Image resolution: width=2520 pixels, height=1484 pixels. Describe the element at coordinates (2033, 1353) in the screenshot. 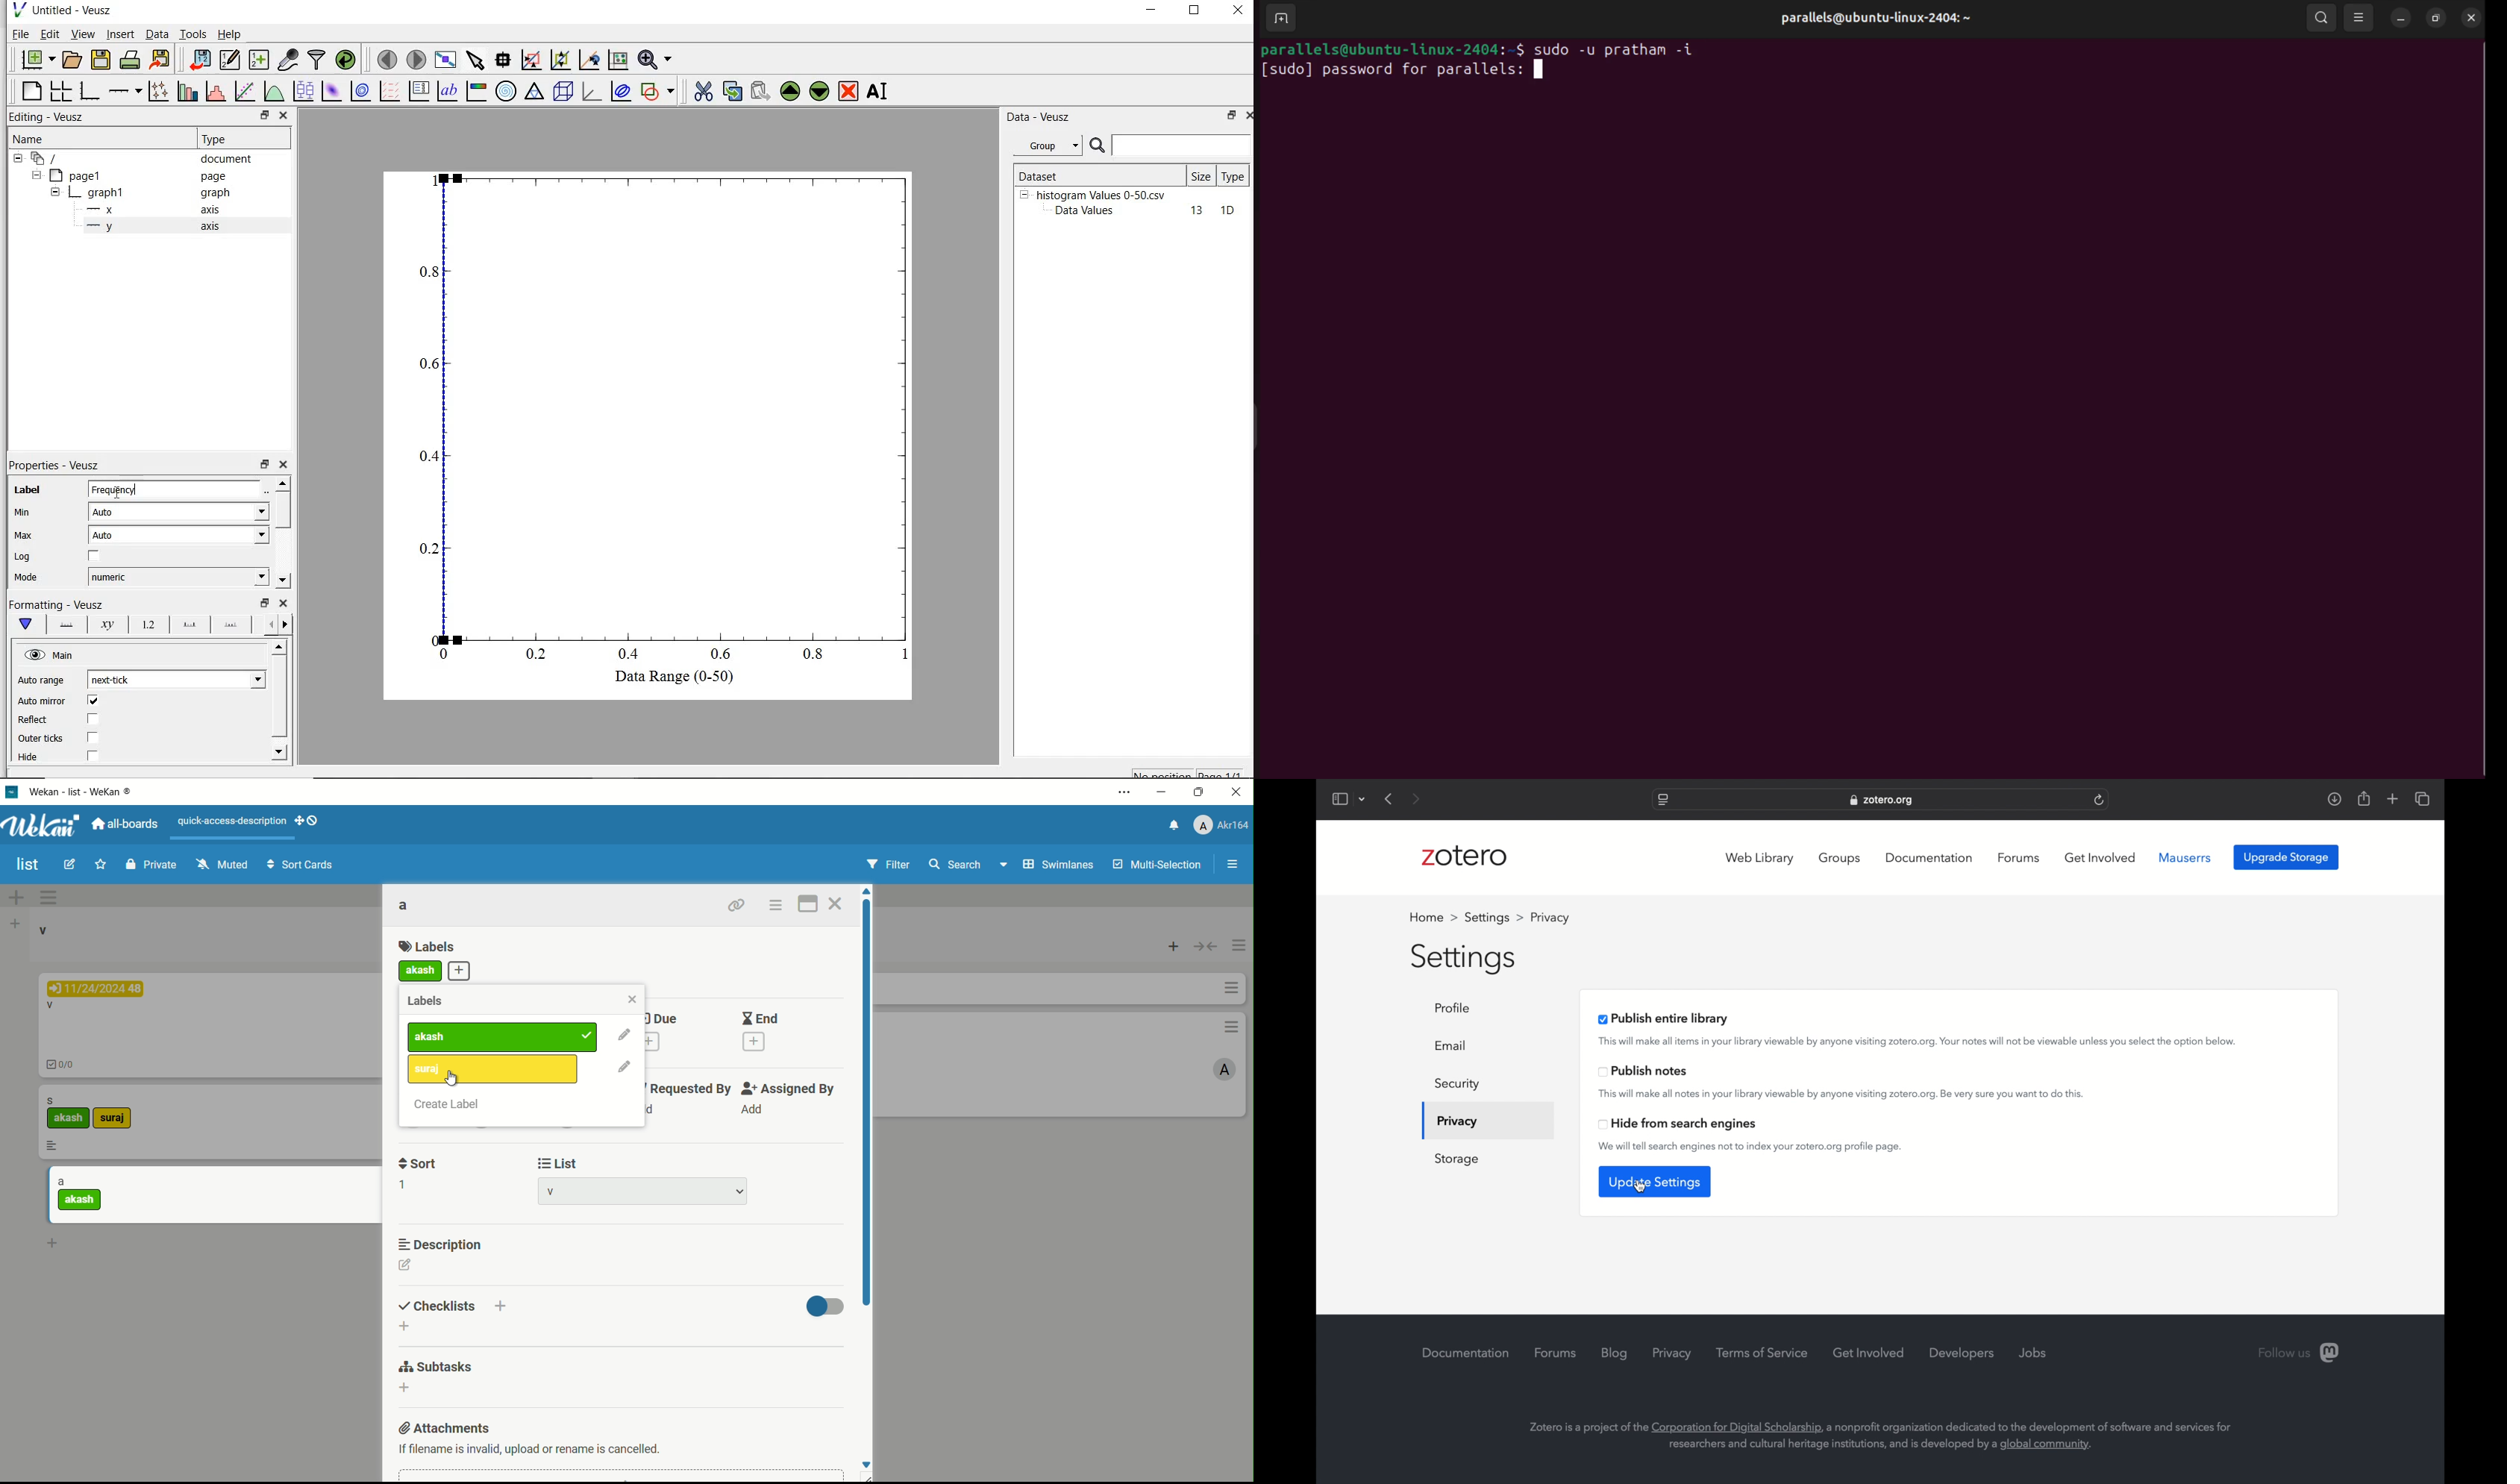

I see `jobs` at that location.